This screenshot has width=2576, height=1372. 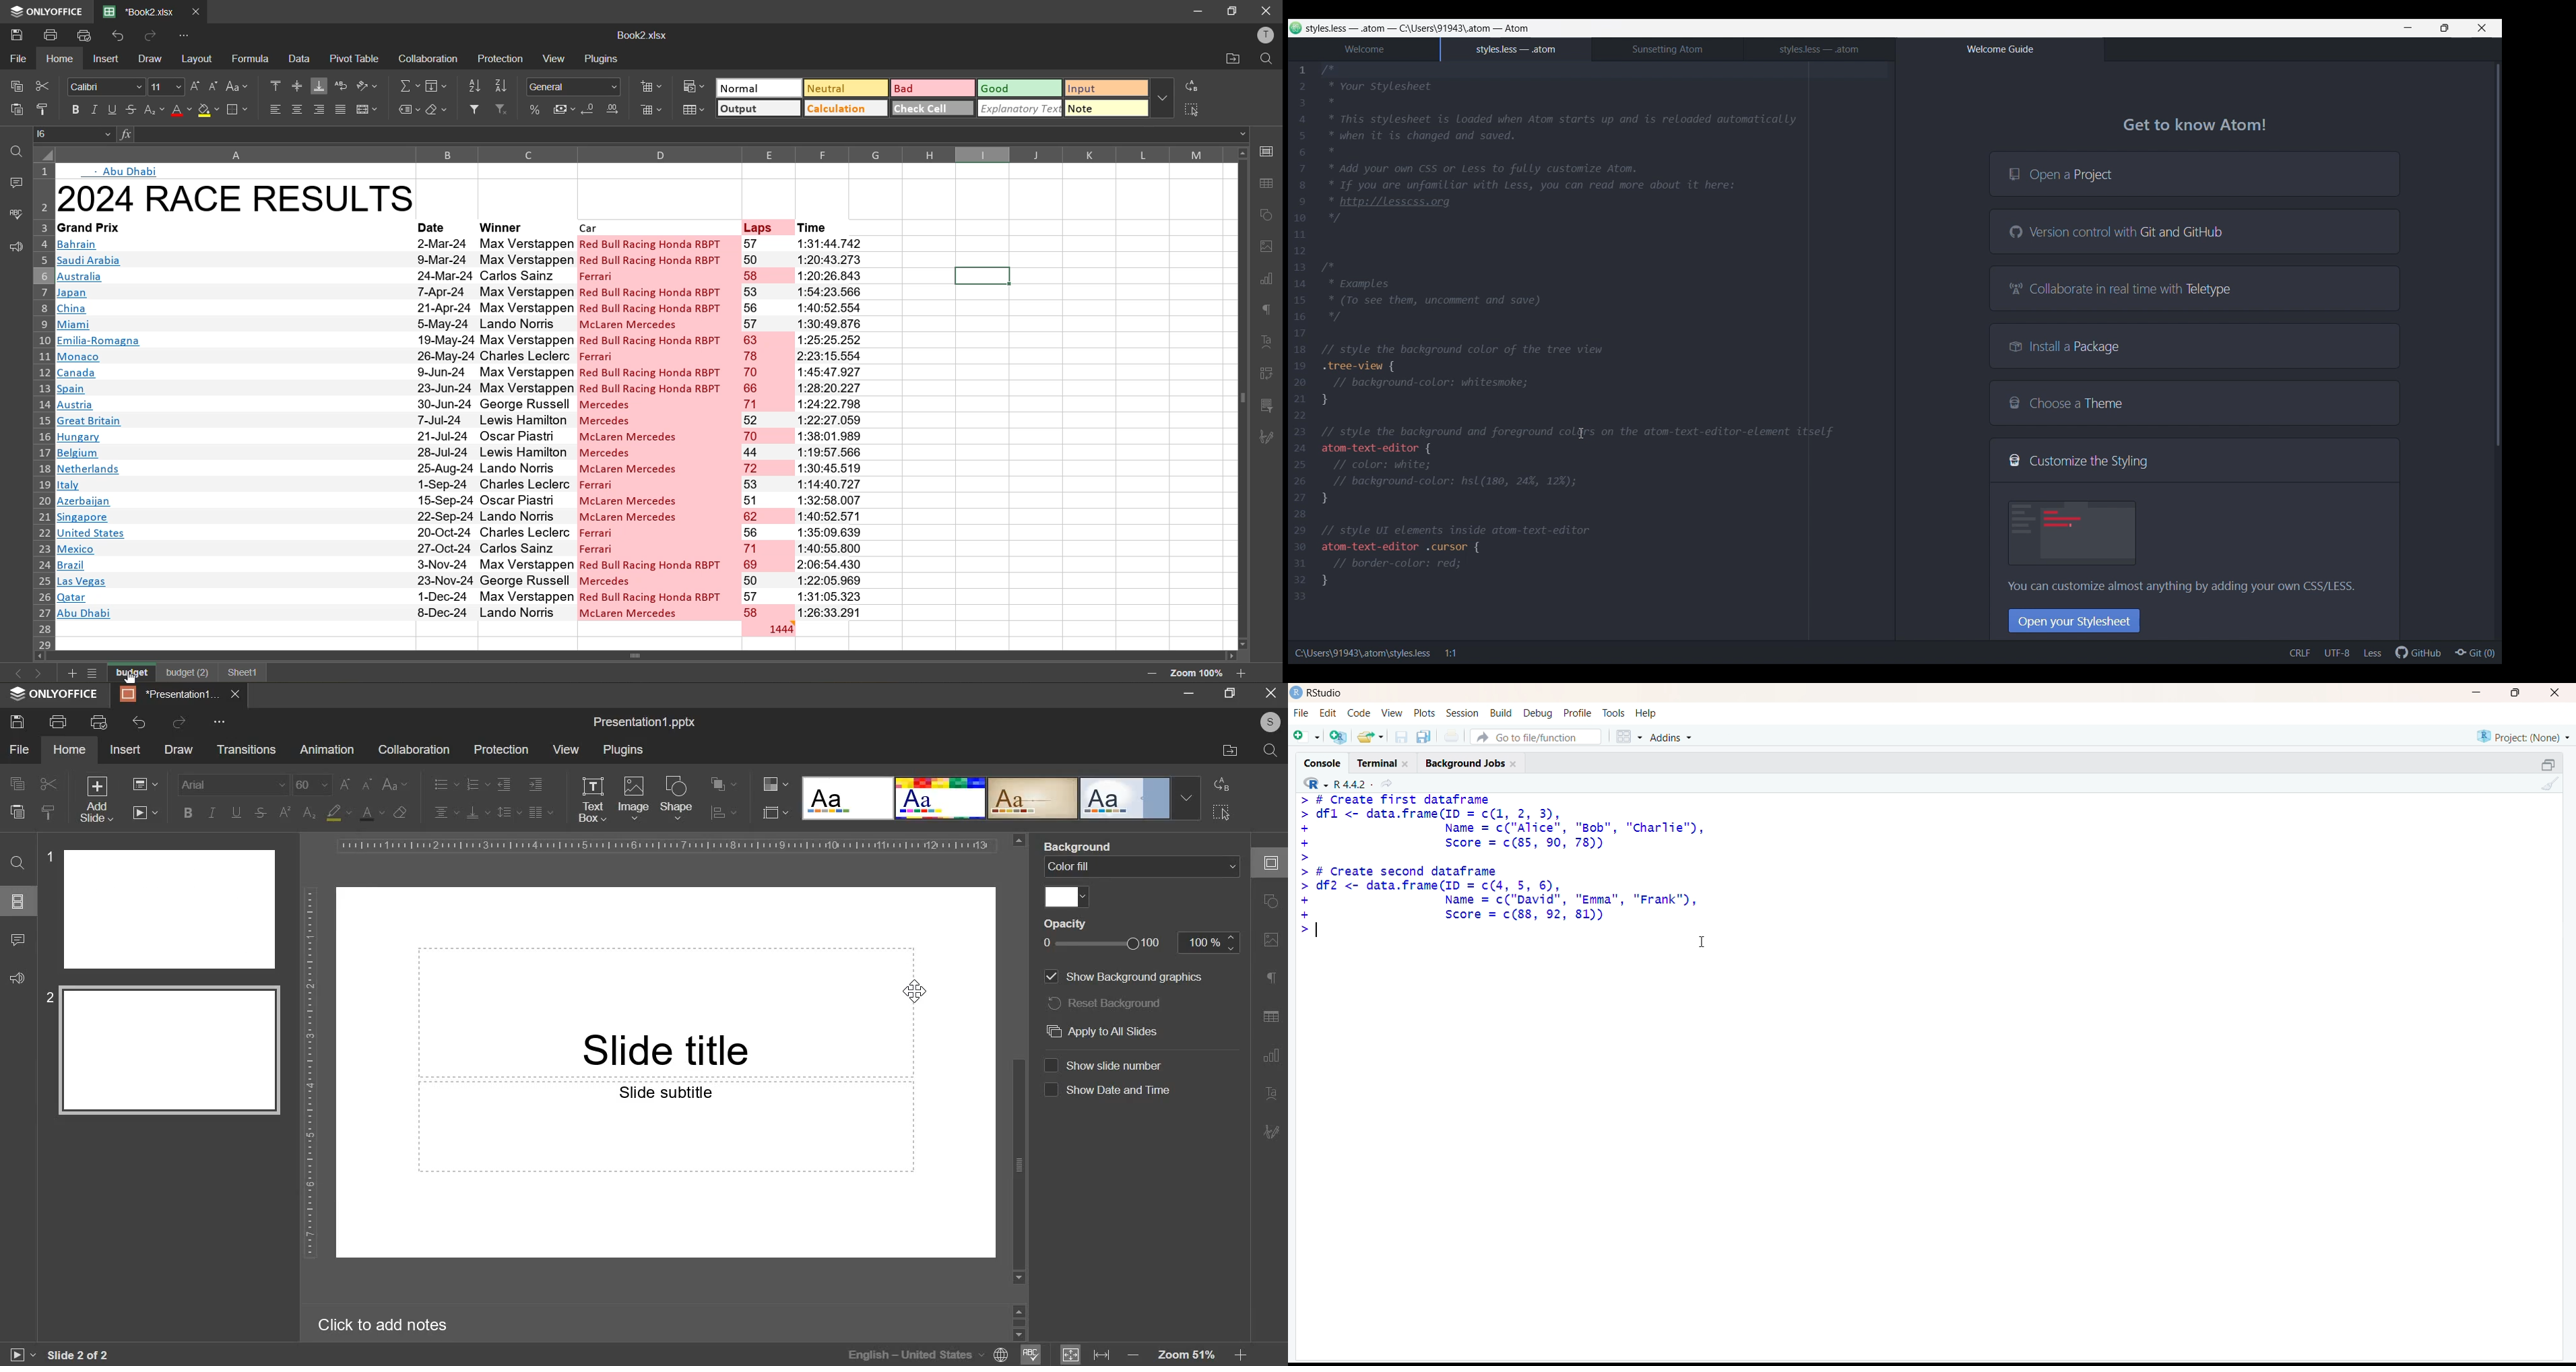 I want to click on date, so click(x=435, y=226).